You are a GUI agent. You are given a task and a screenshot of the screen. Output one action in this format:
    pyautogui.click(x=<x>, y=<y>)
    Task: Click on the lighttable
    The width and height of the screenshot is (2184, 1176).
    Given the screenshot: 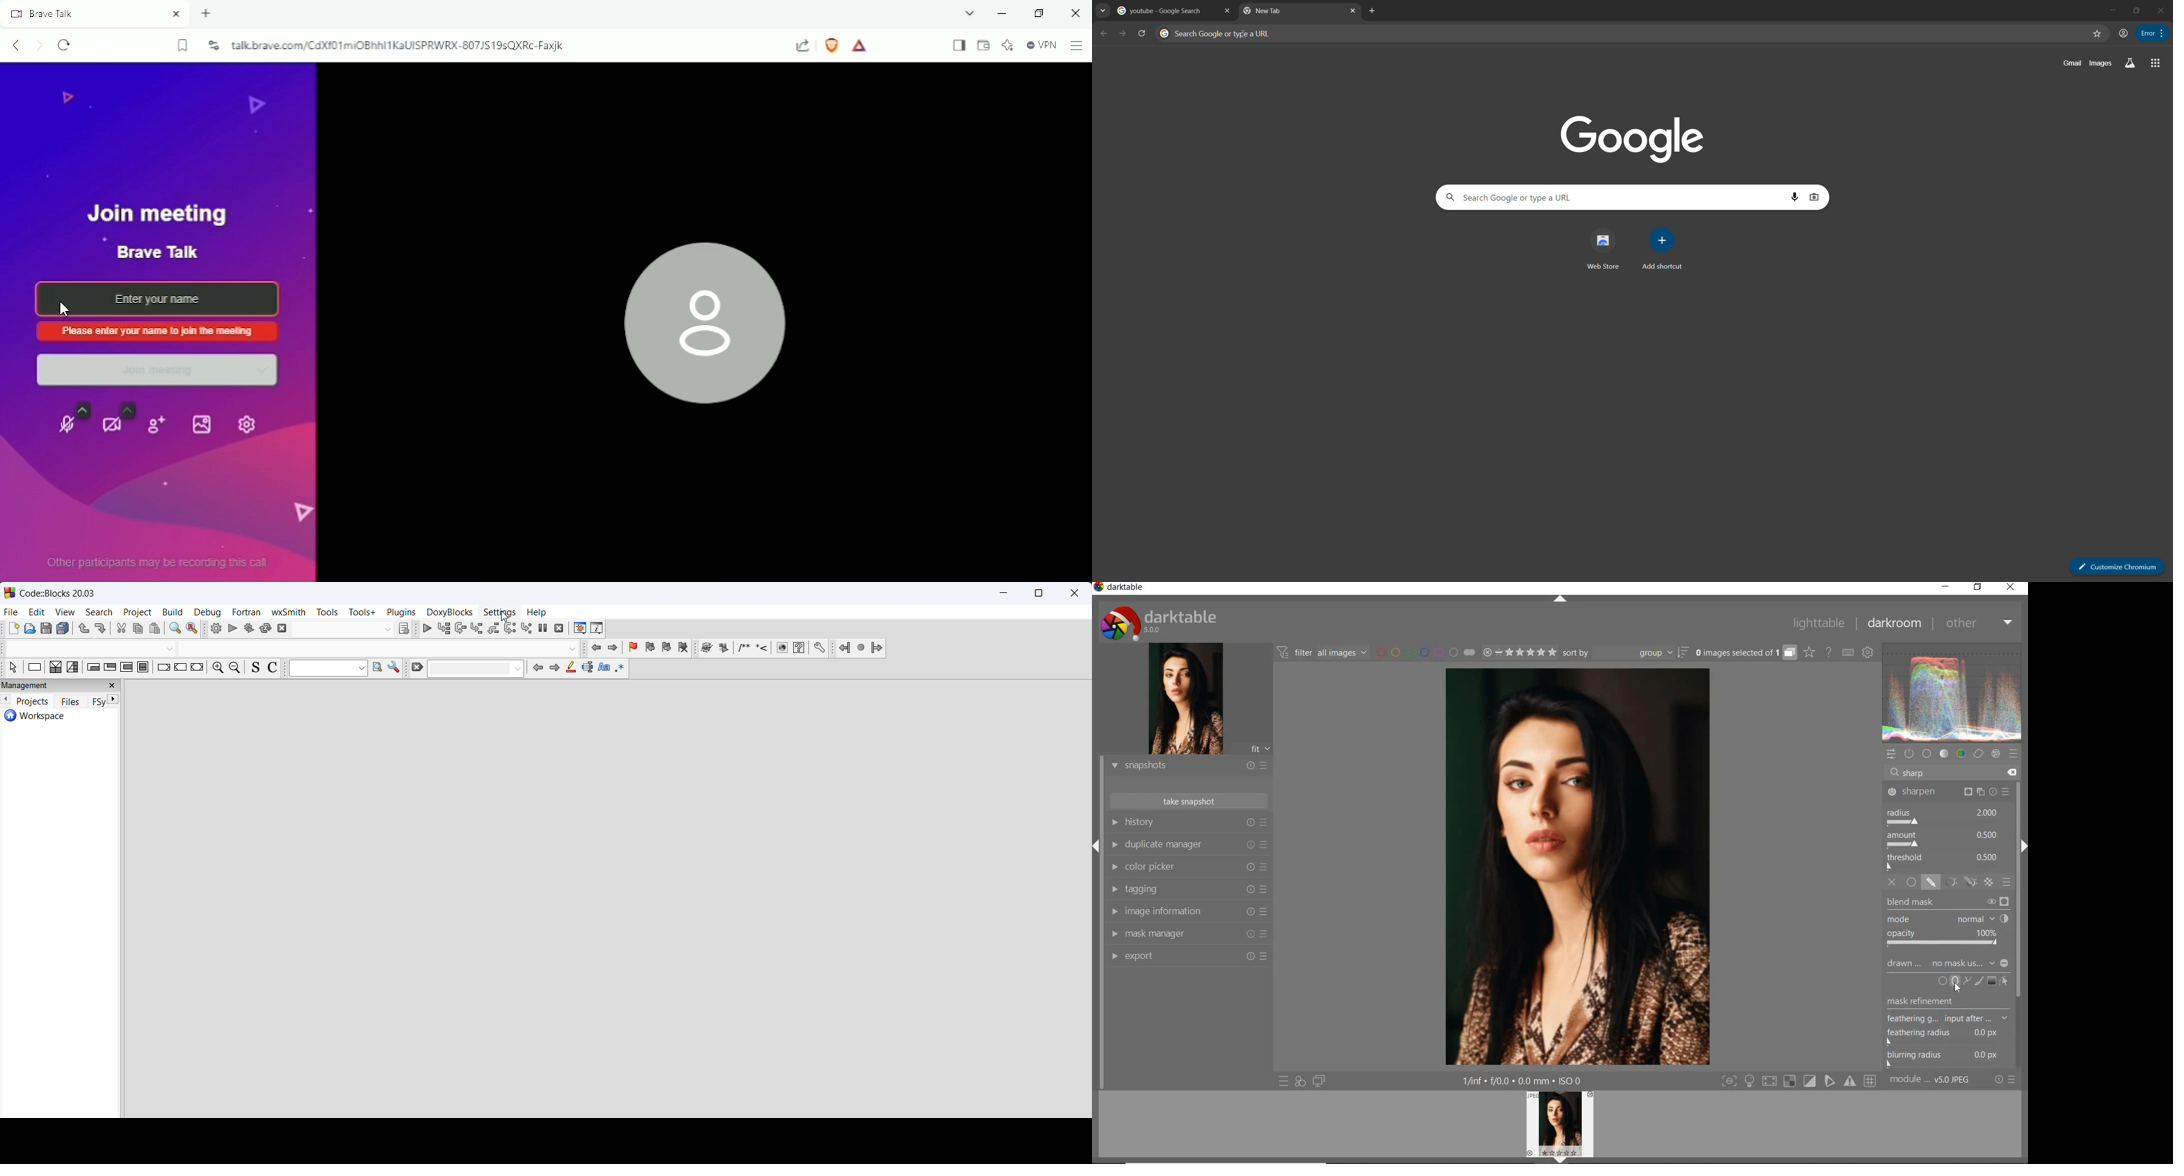 What is the action you would take?
    pyautogui.click(x=1819, y=624)
    